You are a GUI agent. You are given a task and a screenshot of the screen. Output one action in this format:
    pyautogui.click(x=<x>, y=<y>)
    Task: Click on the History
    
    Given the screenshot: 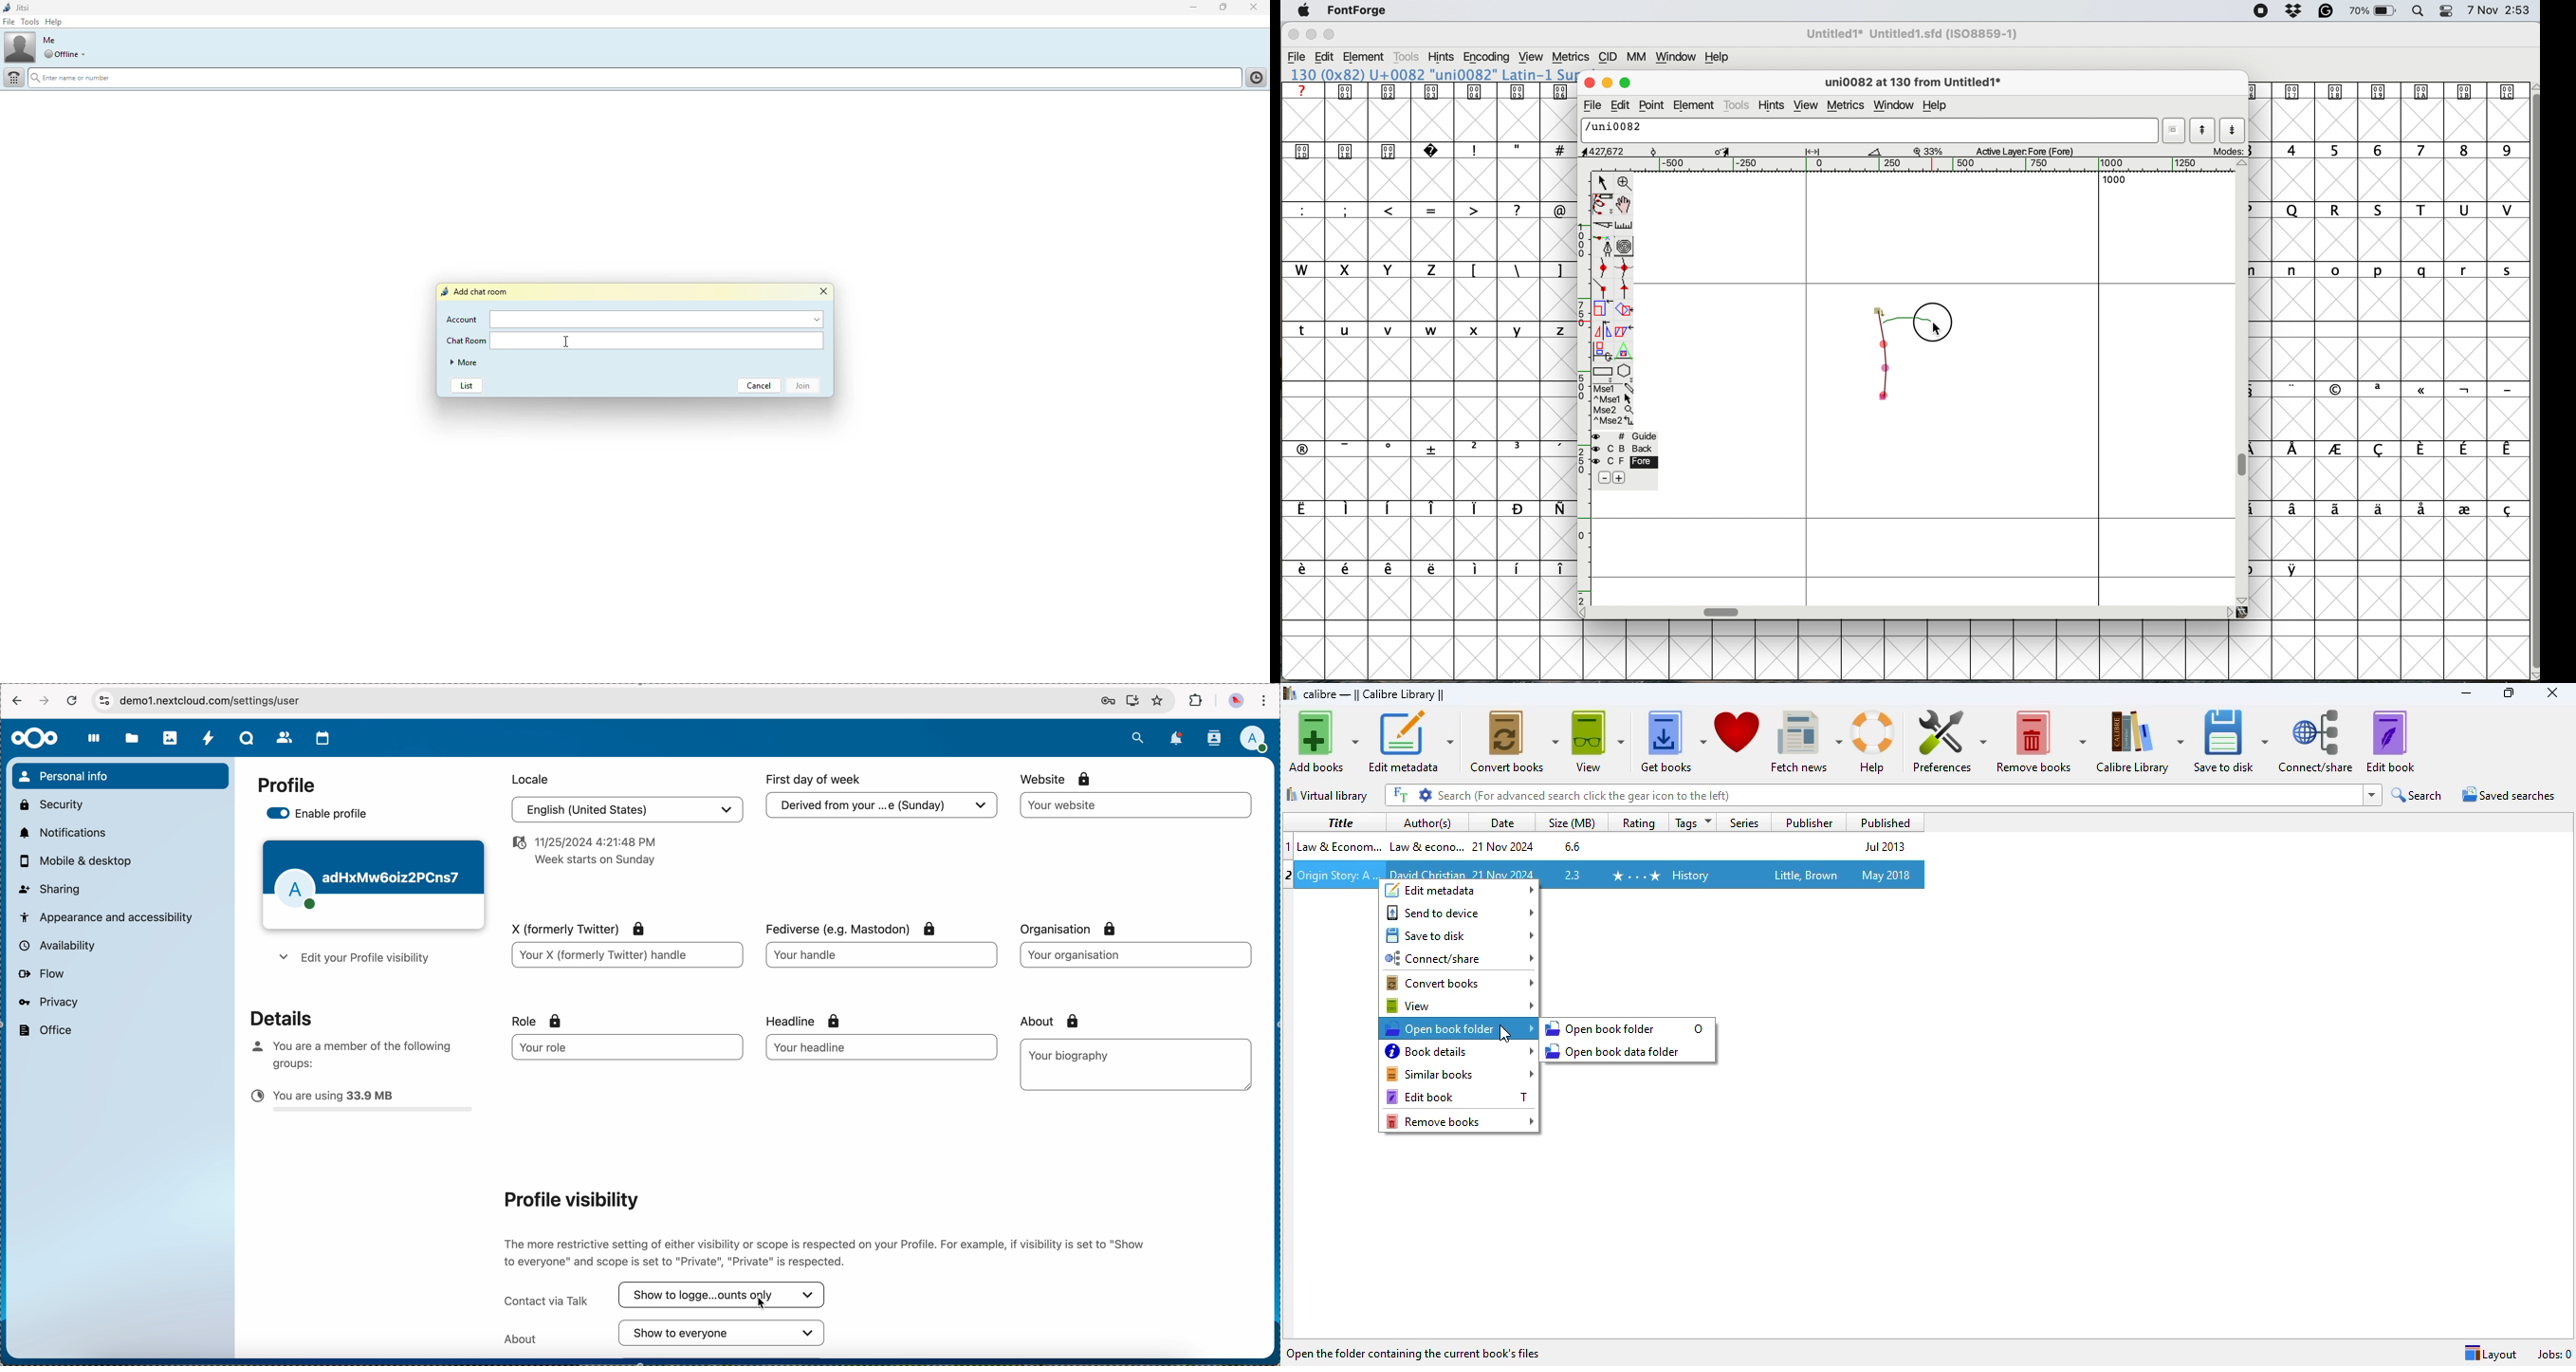 What is the action you would take?
    pyautogui.click(x=1255, y=76)
    